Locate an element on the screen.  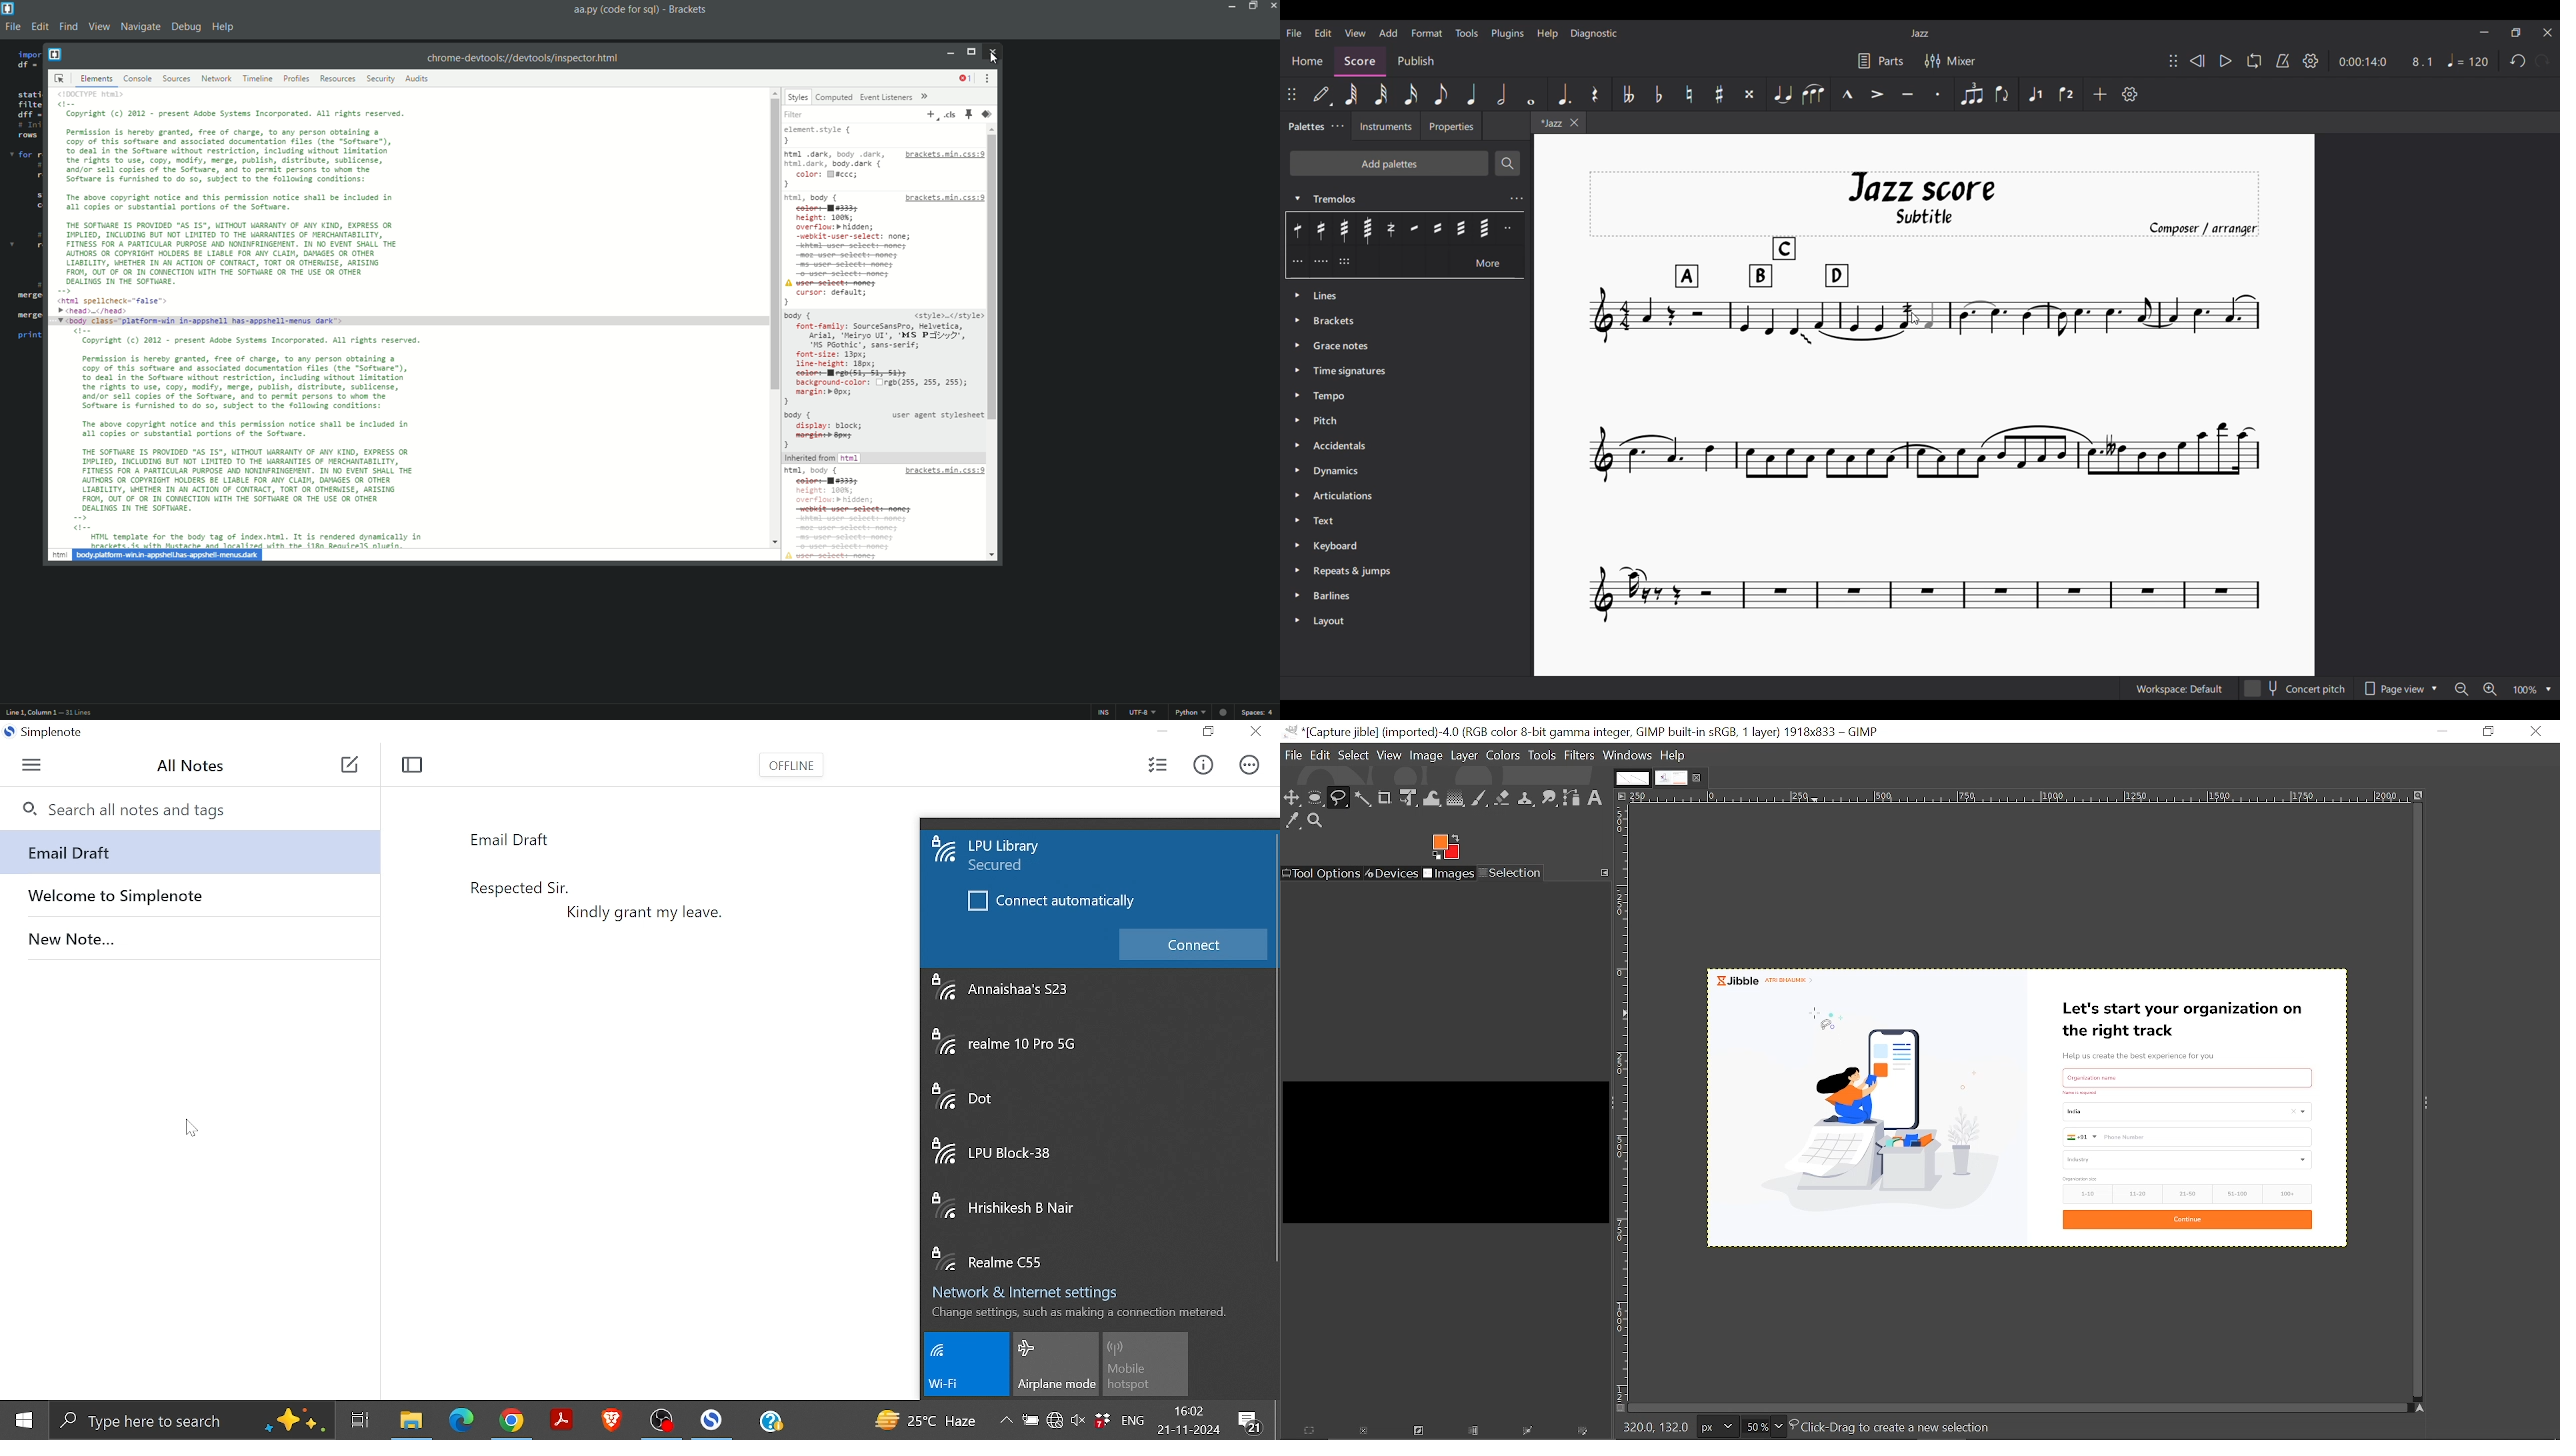
Add palettes is located at coordinates (1389, 163).